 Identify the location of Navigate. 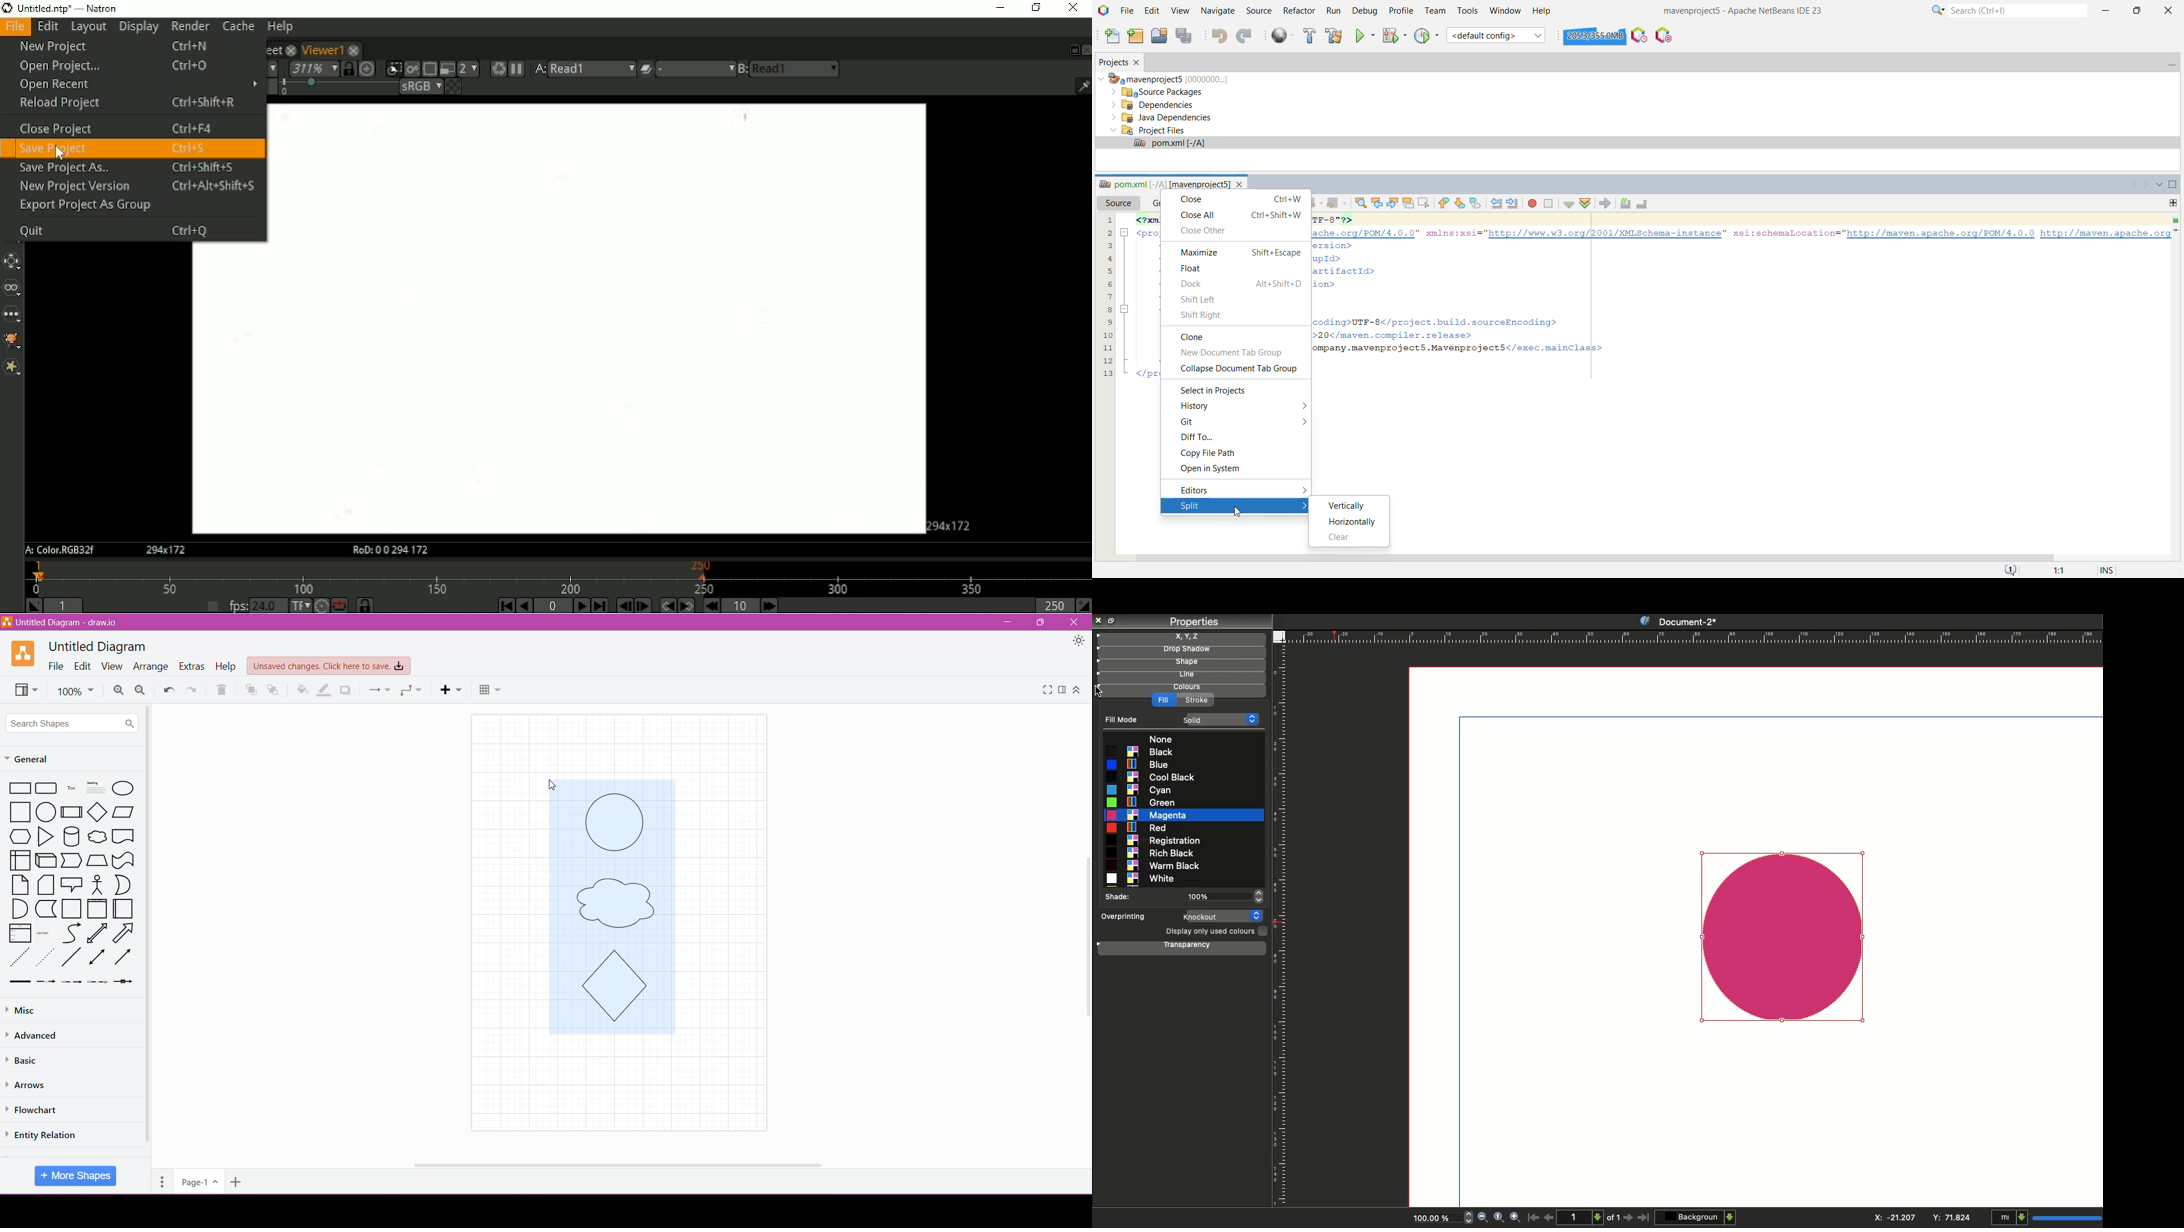
(1218, 11).